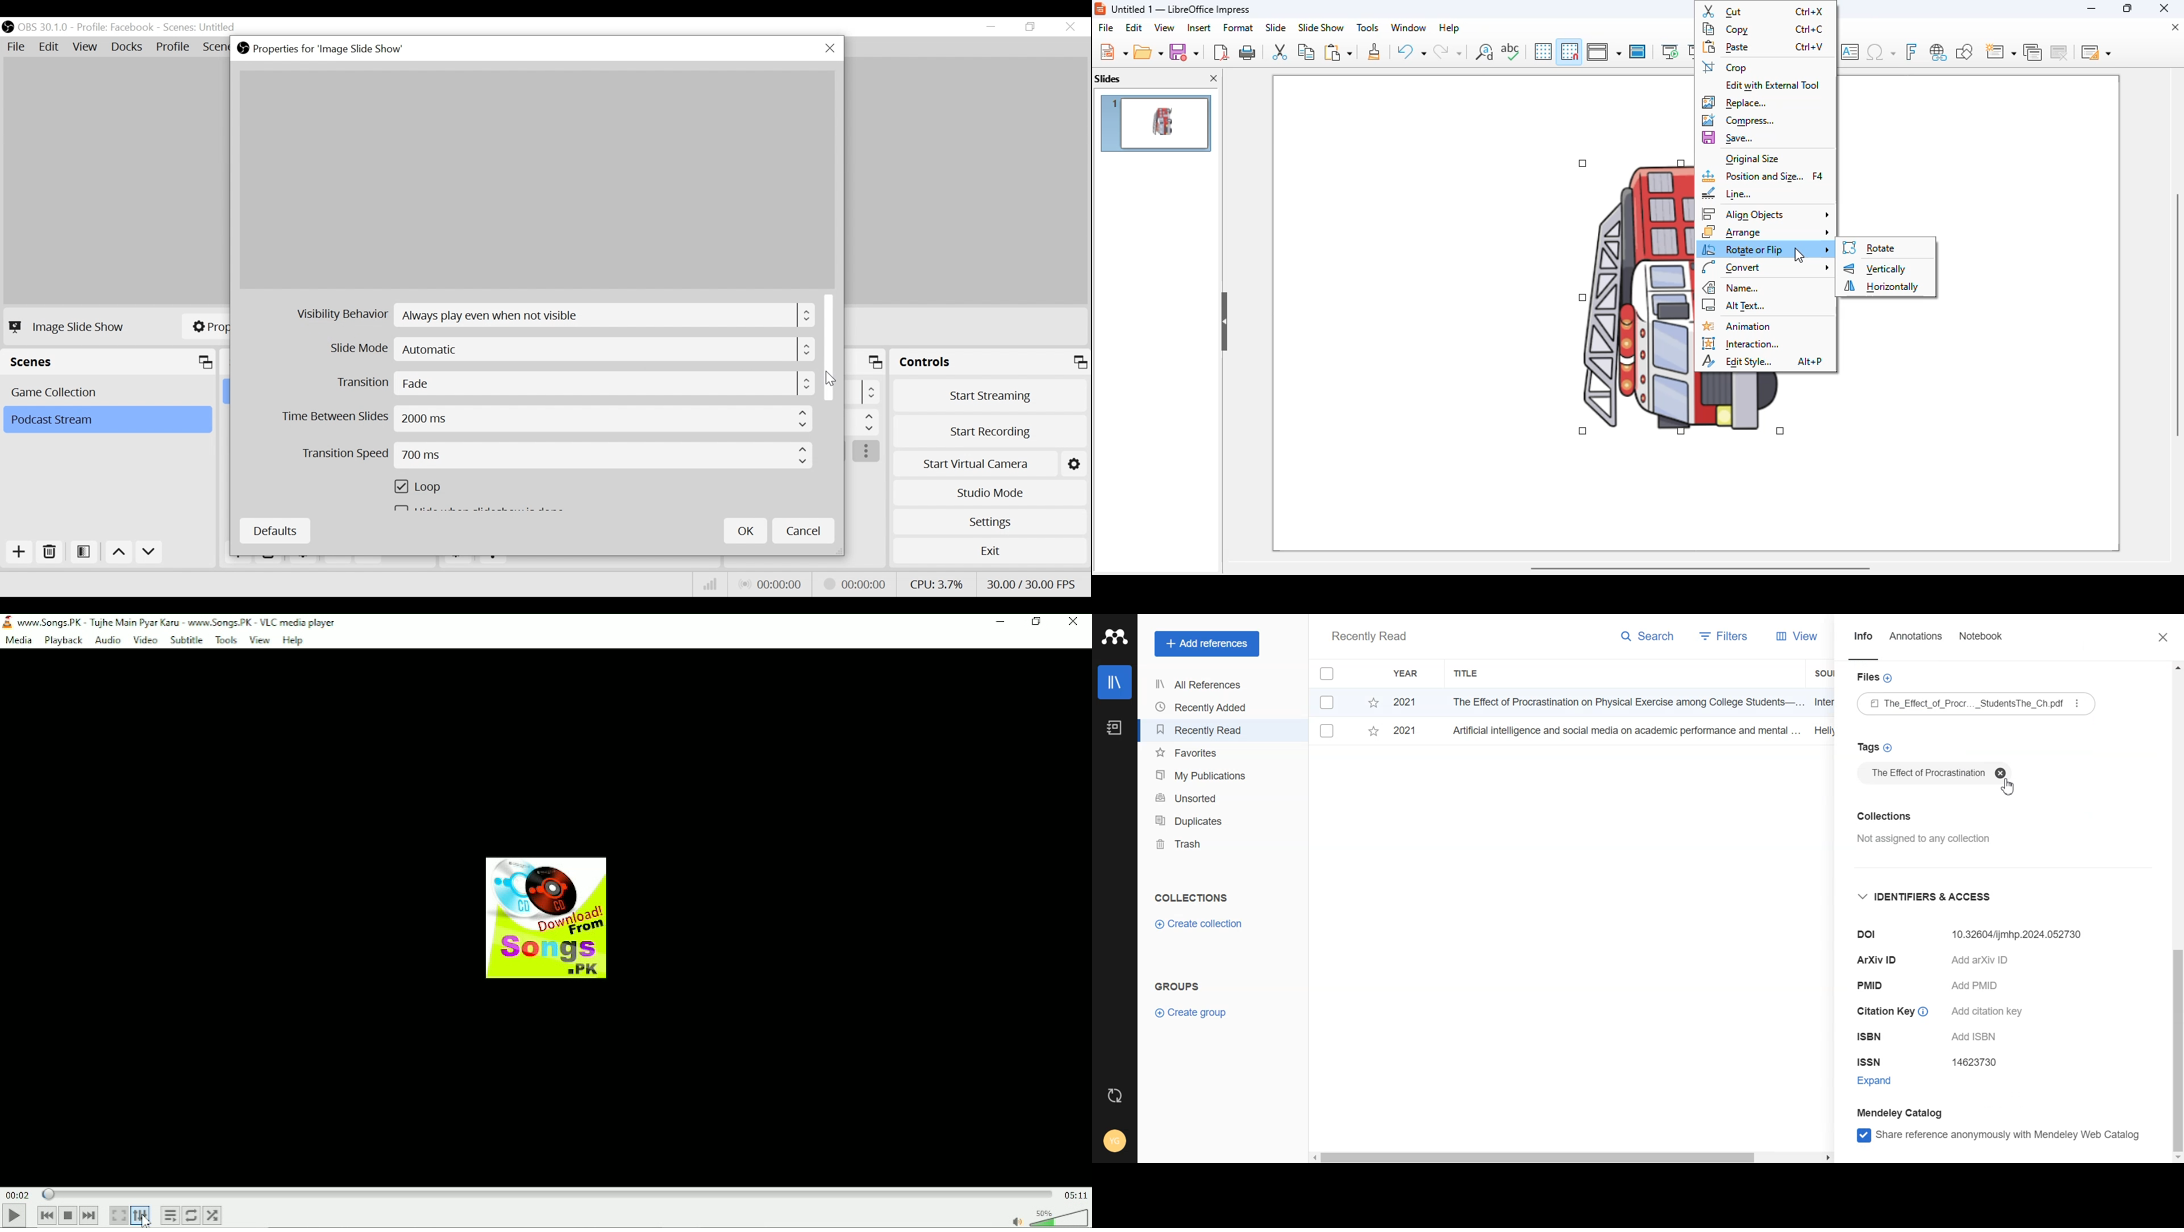  I want to click on Account, so click(1116, 1140).